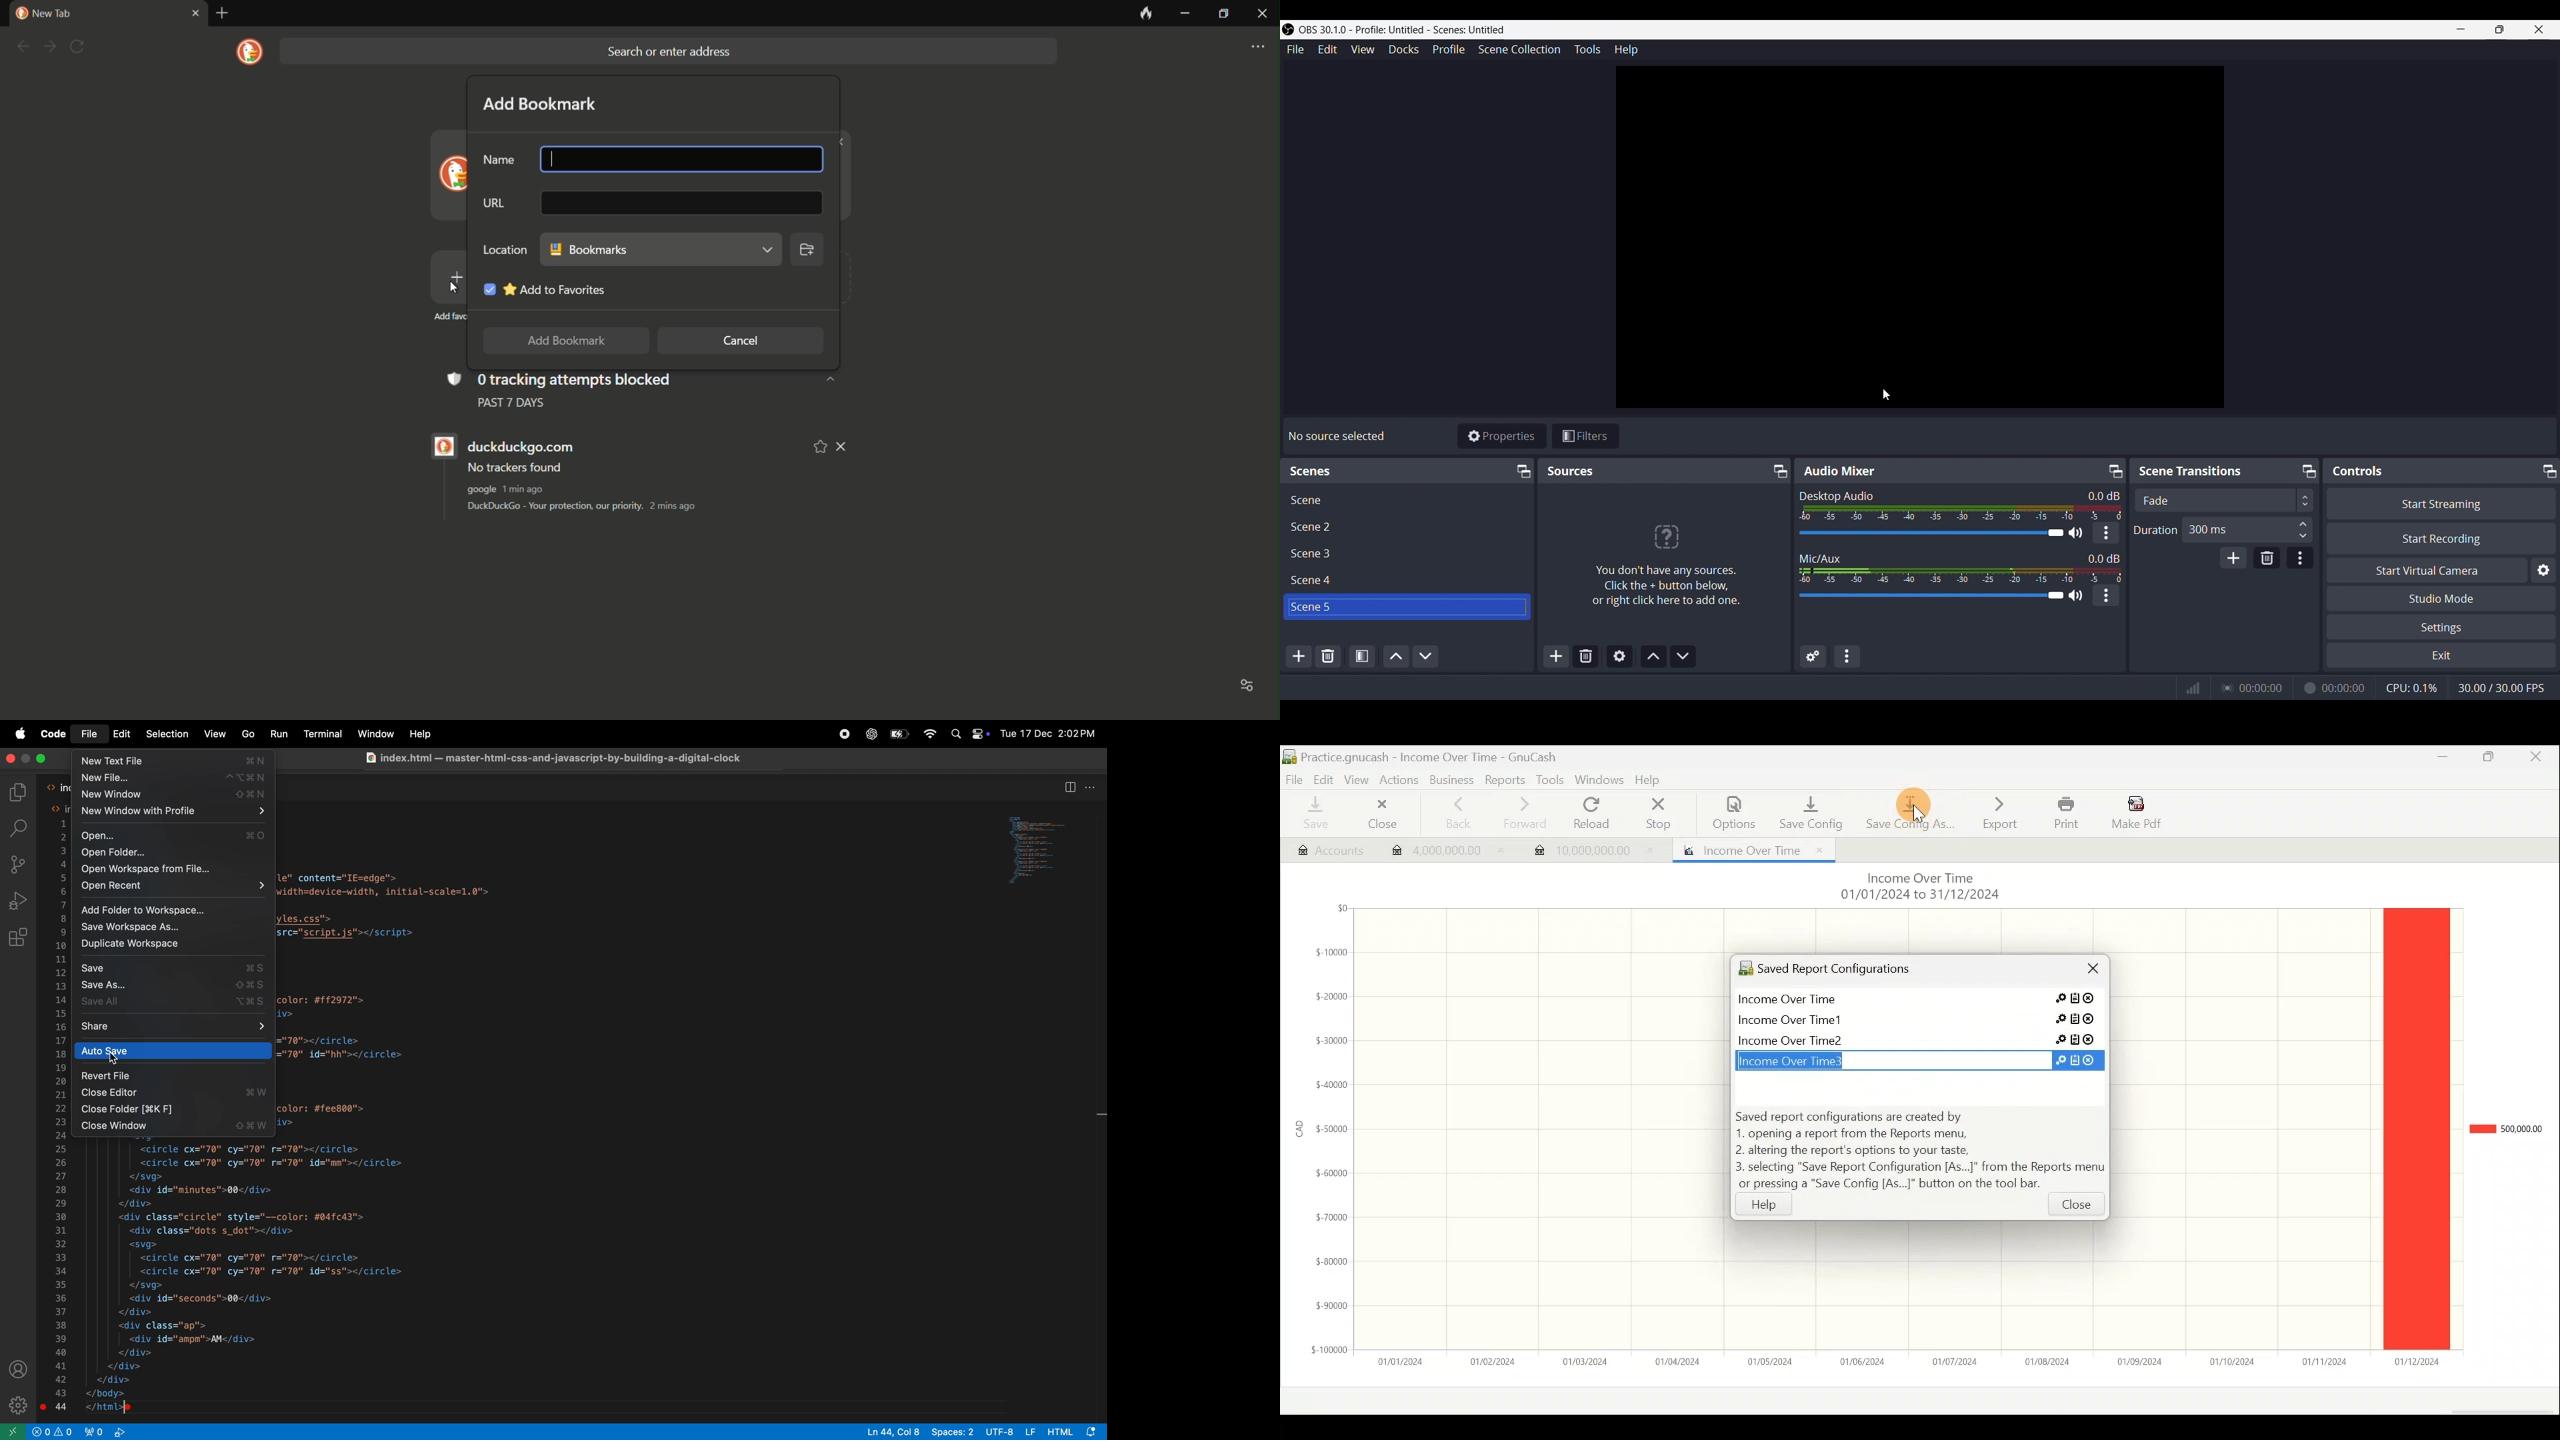  What do you see at coordinates (123, 734) in the screenshot?
I see `edit` at bounding box center [123, 734].